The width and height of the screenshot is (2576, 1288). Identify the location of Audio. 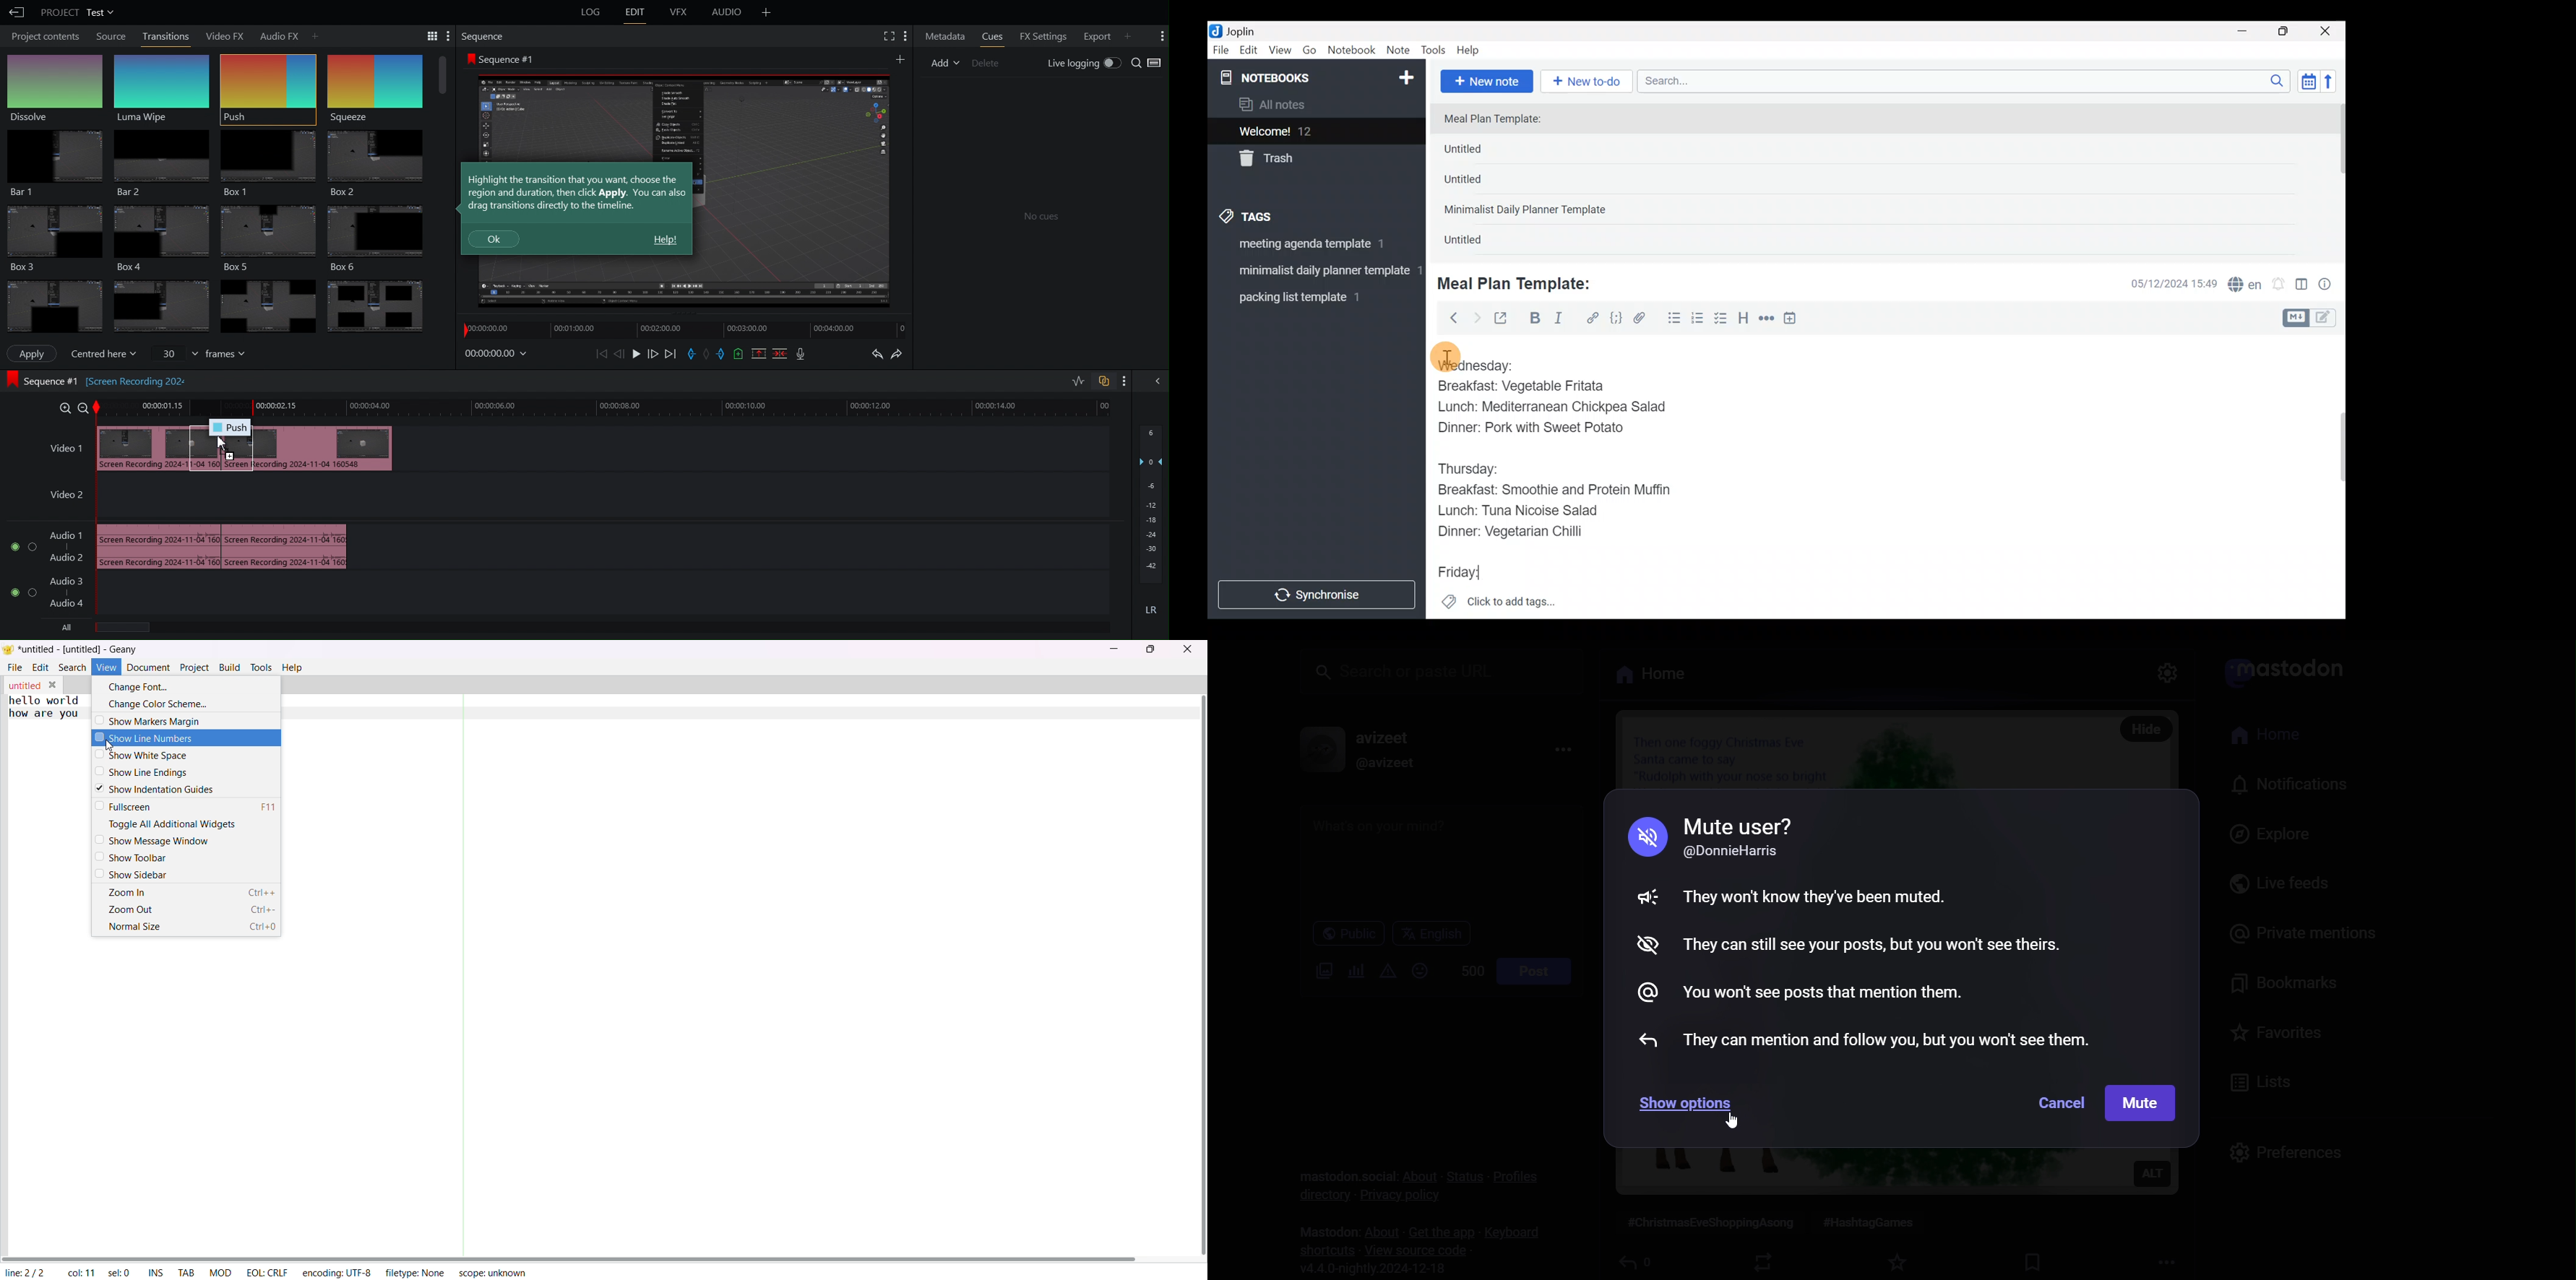
(730, 12).